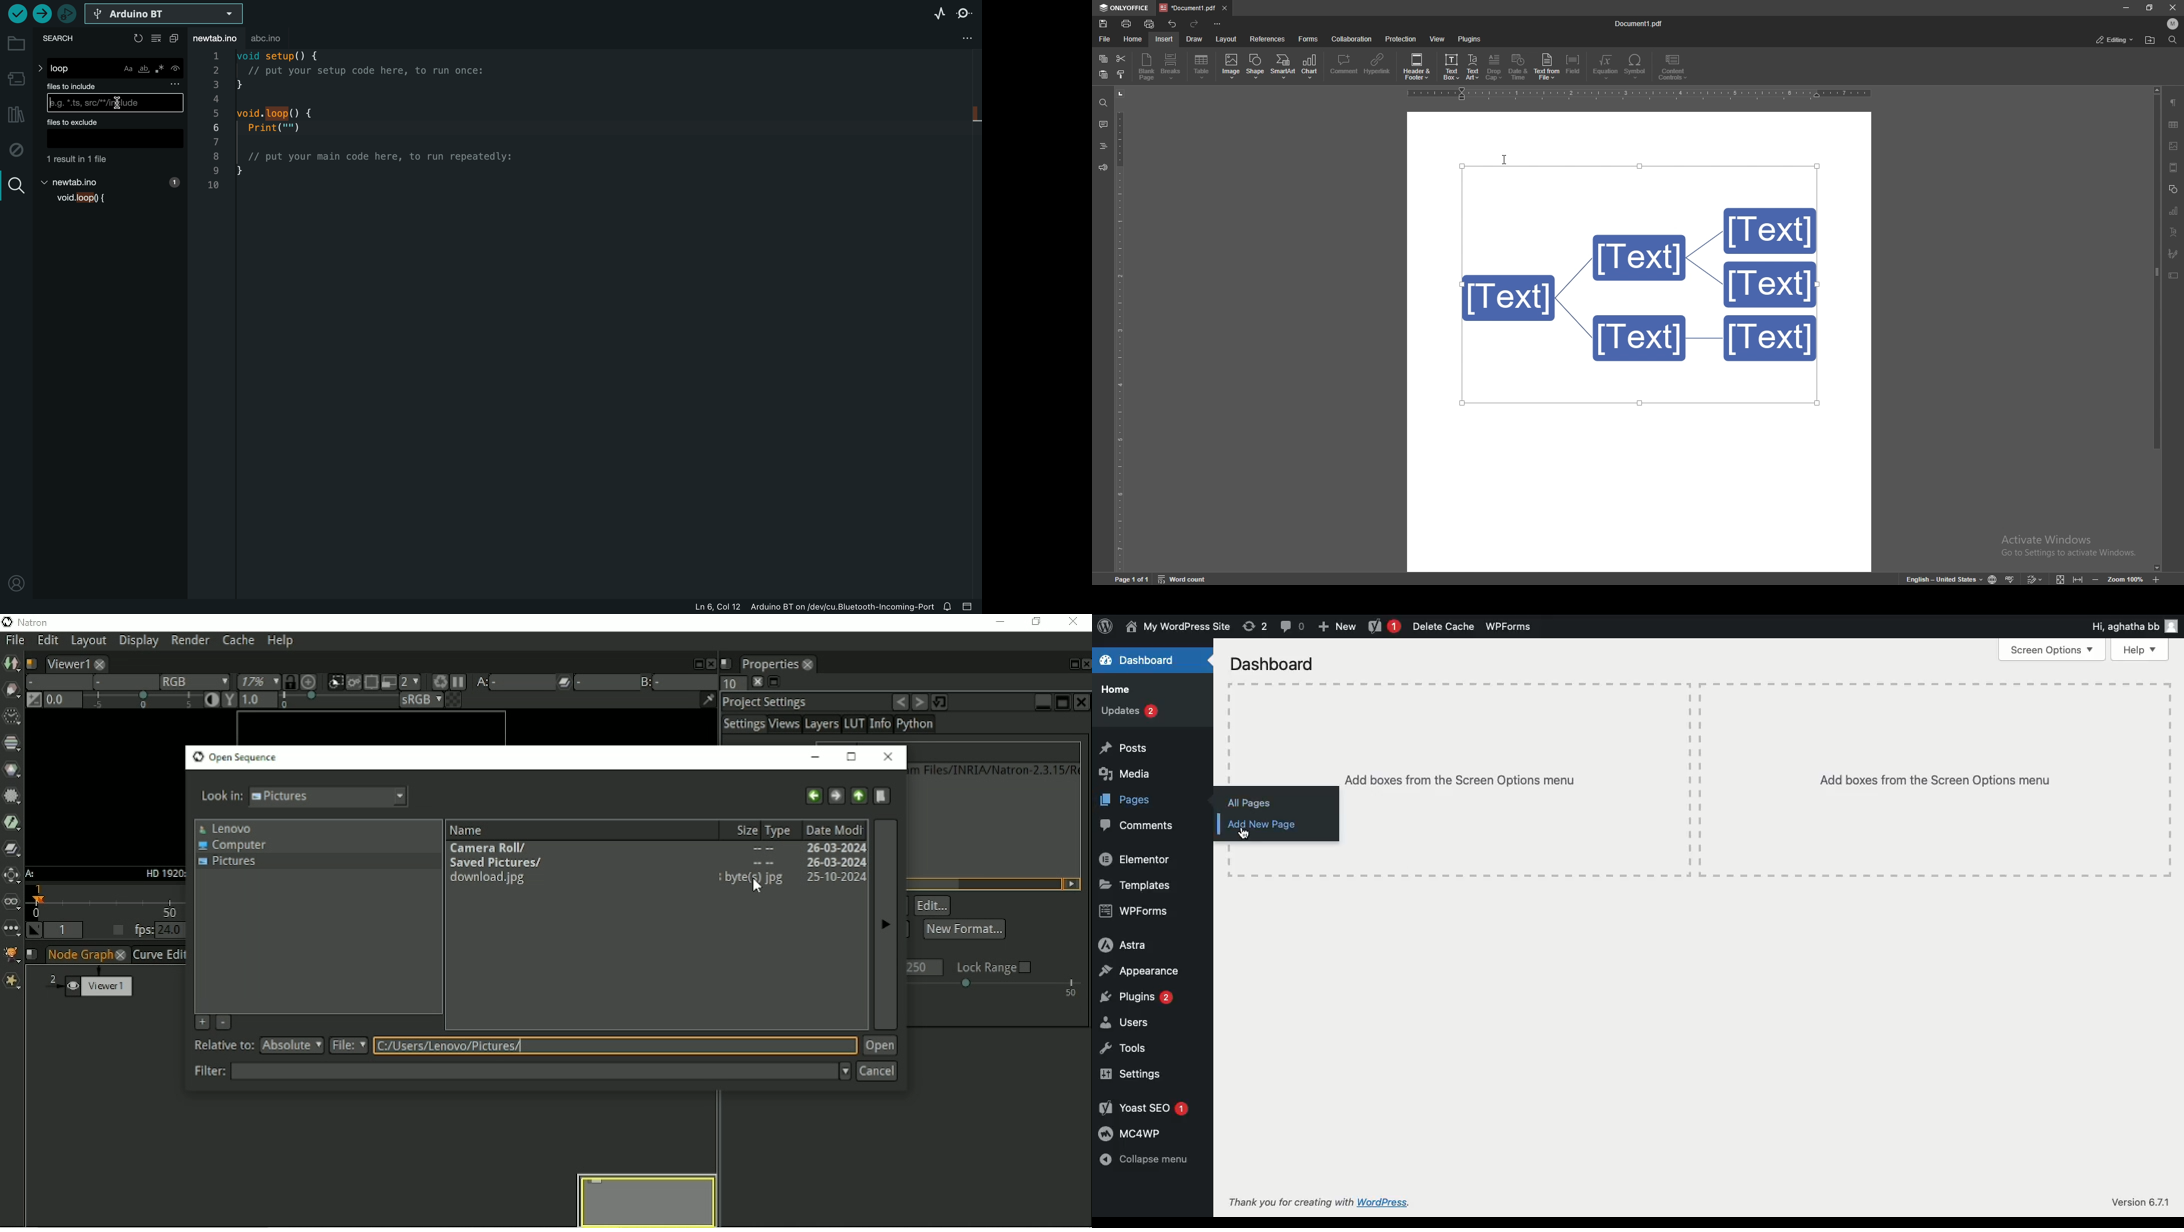 This screenshot has width=2184, height=1232. Describe the element at coordinates (1267, 39) in the screenshot. I see `references` at that location.